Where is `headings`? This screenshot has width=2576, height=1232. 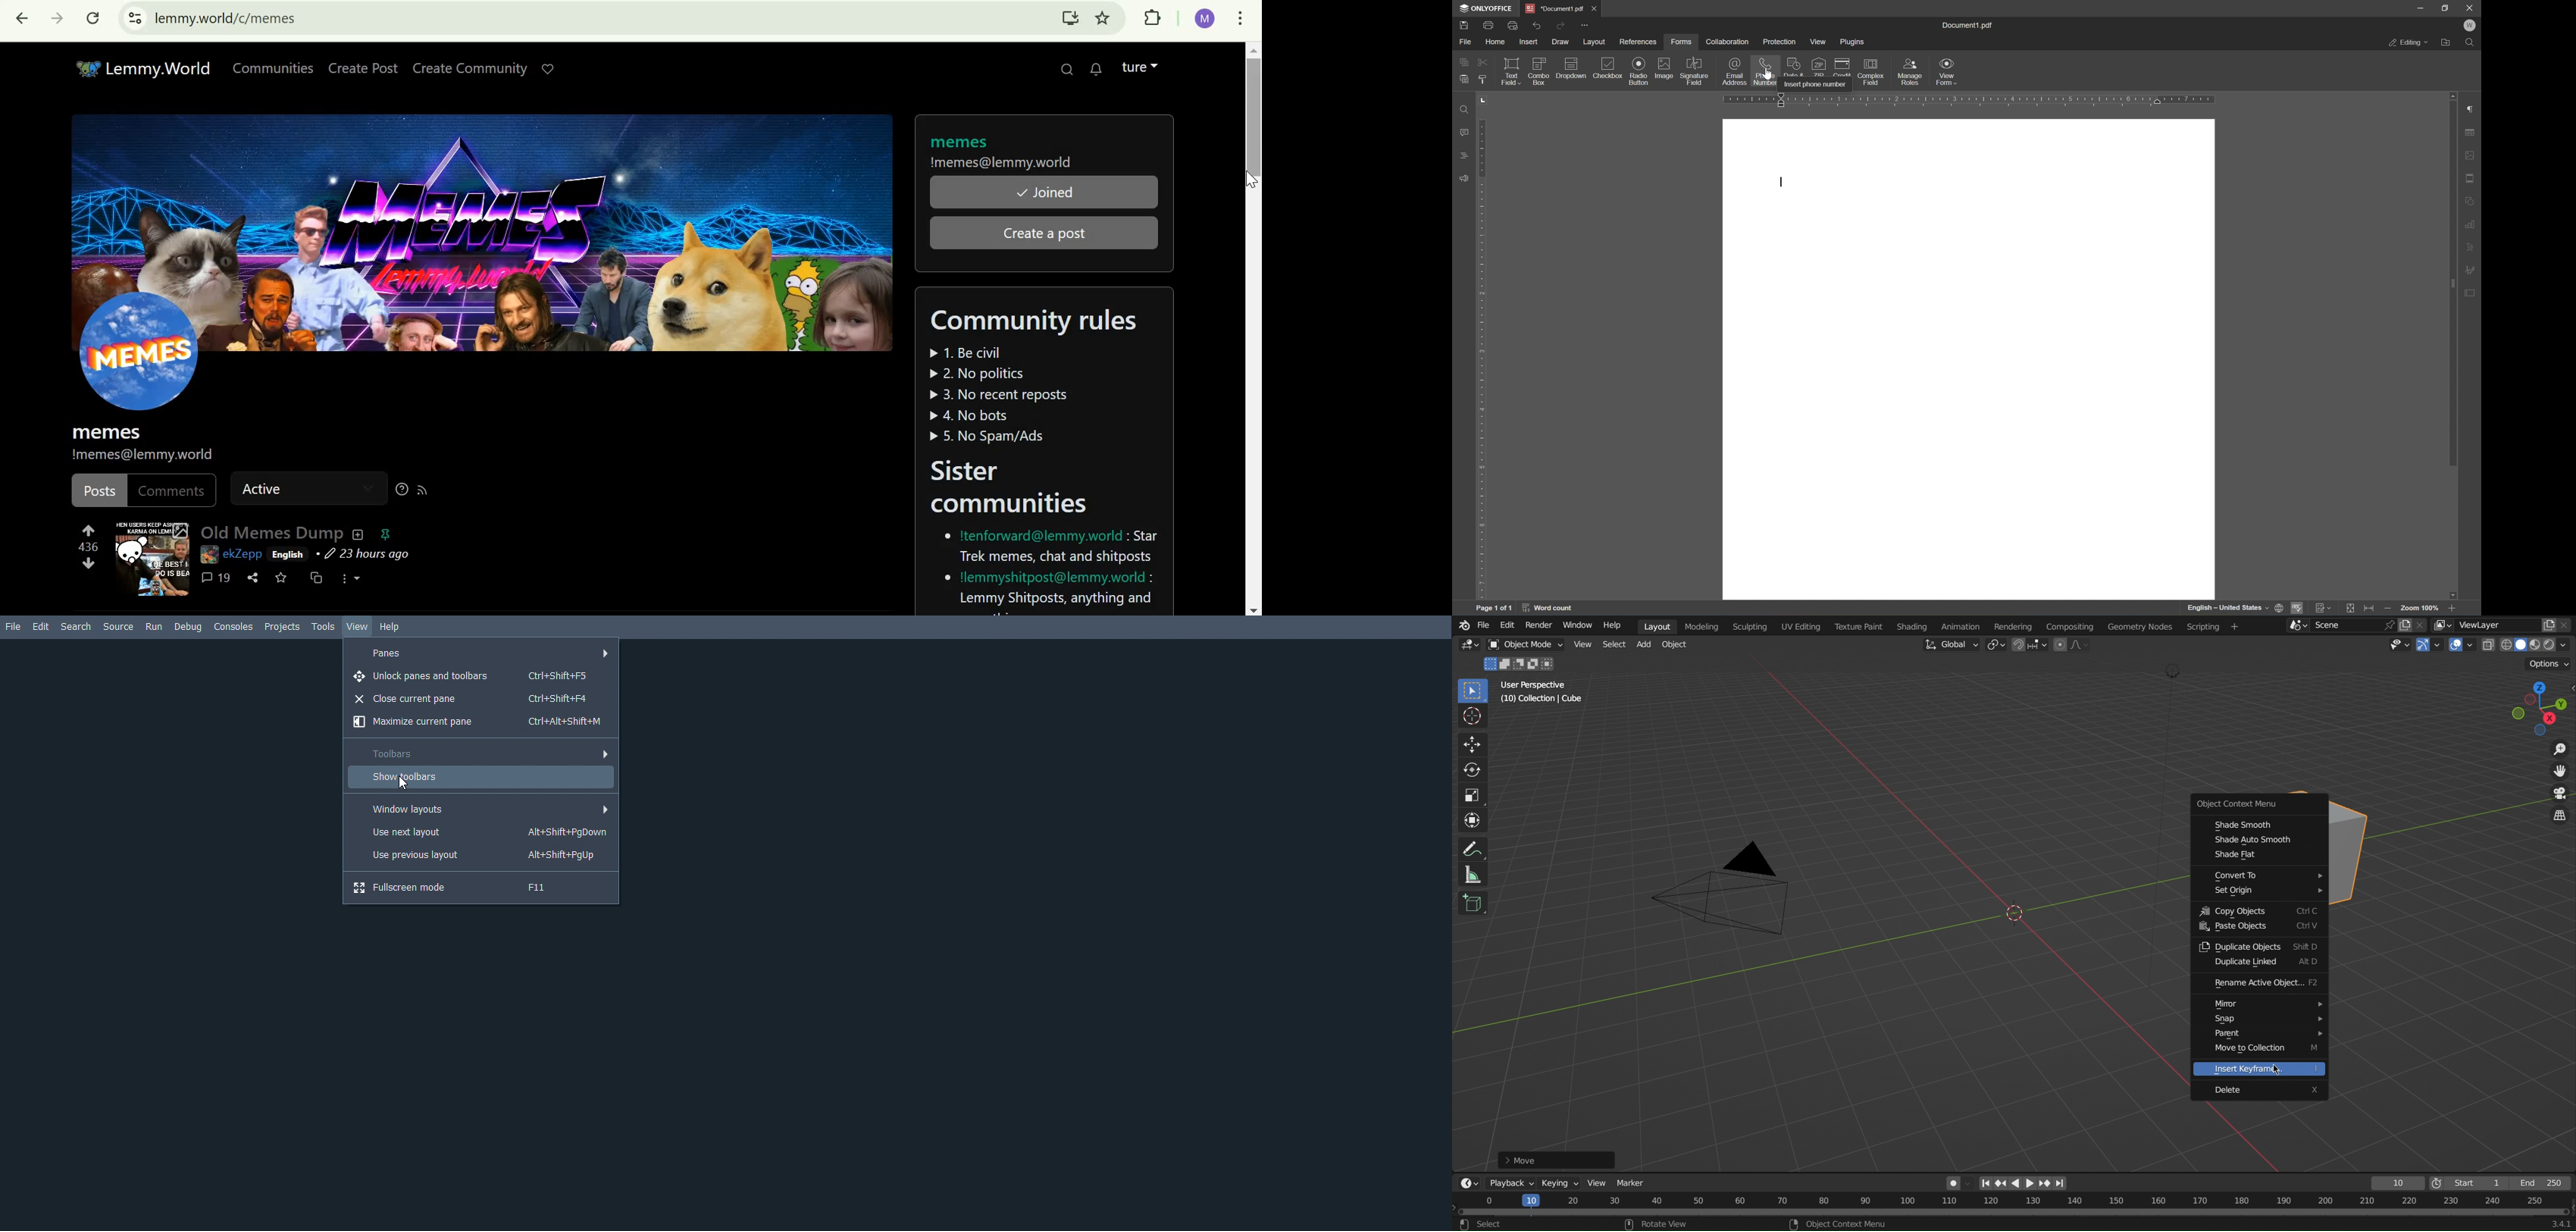
headings is located at coordinates (1462, 154).